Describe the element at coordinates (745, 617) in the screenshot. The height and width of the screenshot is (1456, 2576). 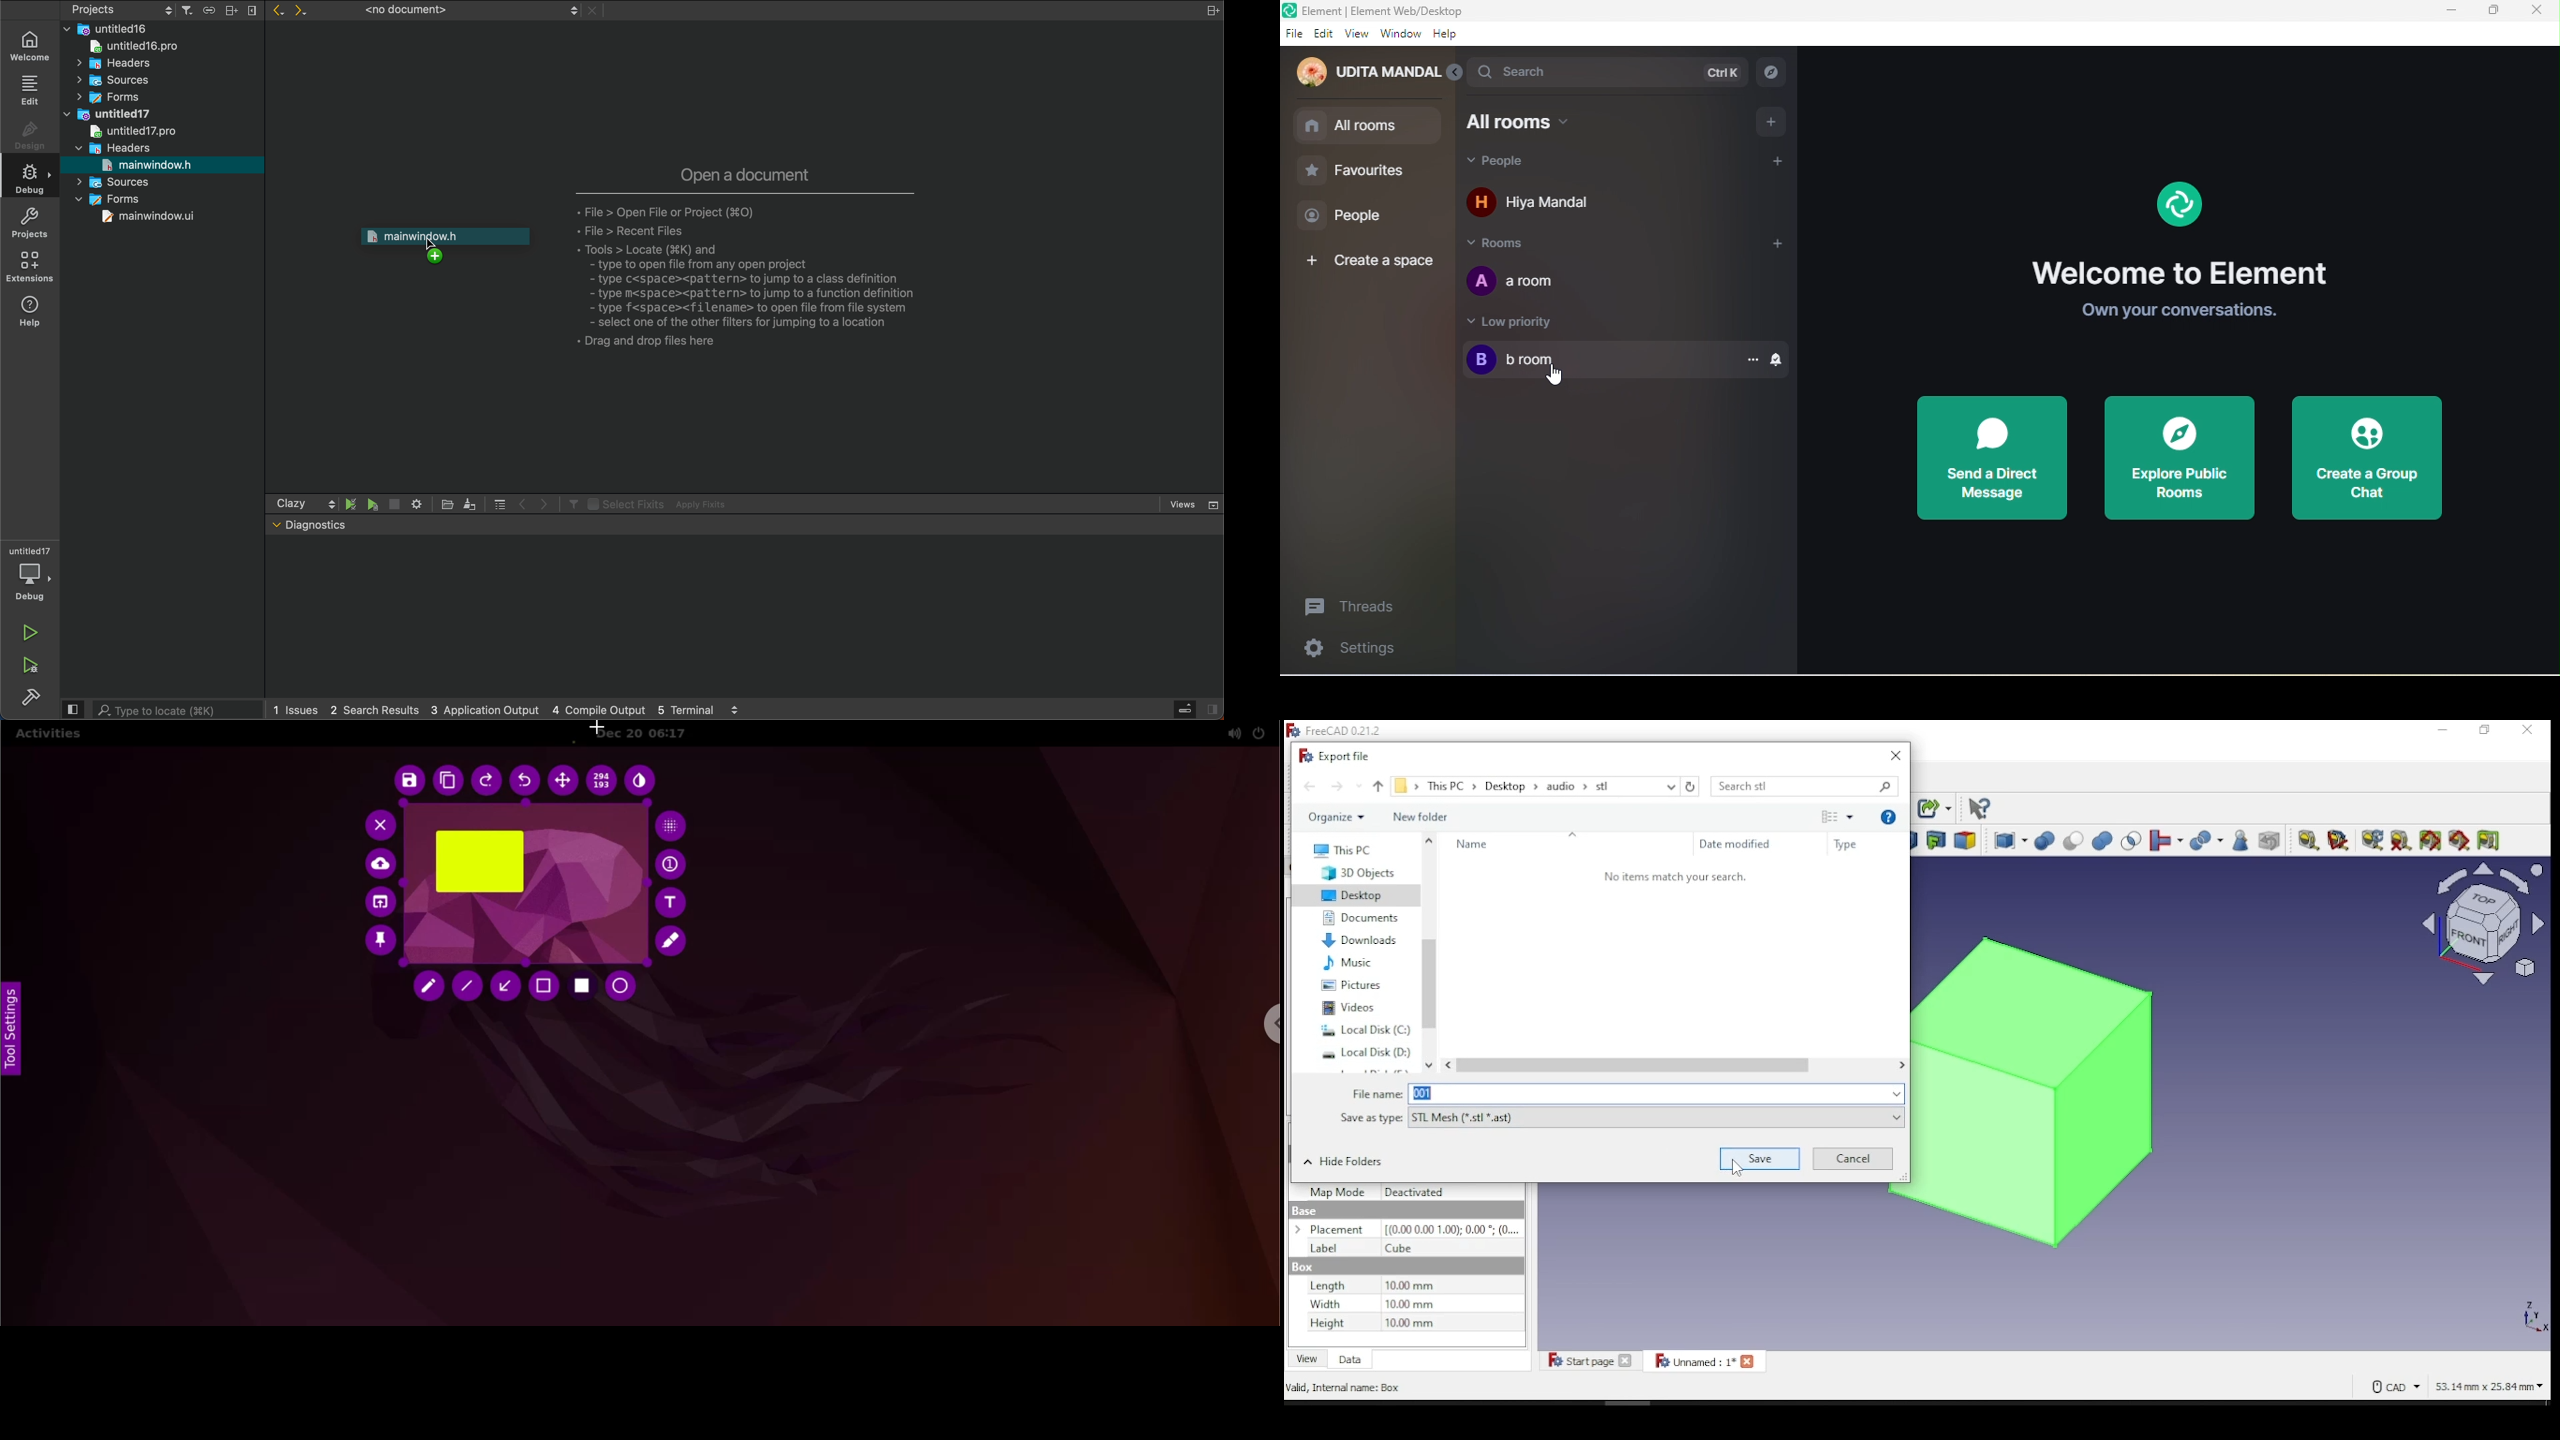
I see `terminal` at that location.